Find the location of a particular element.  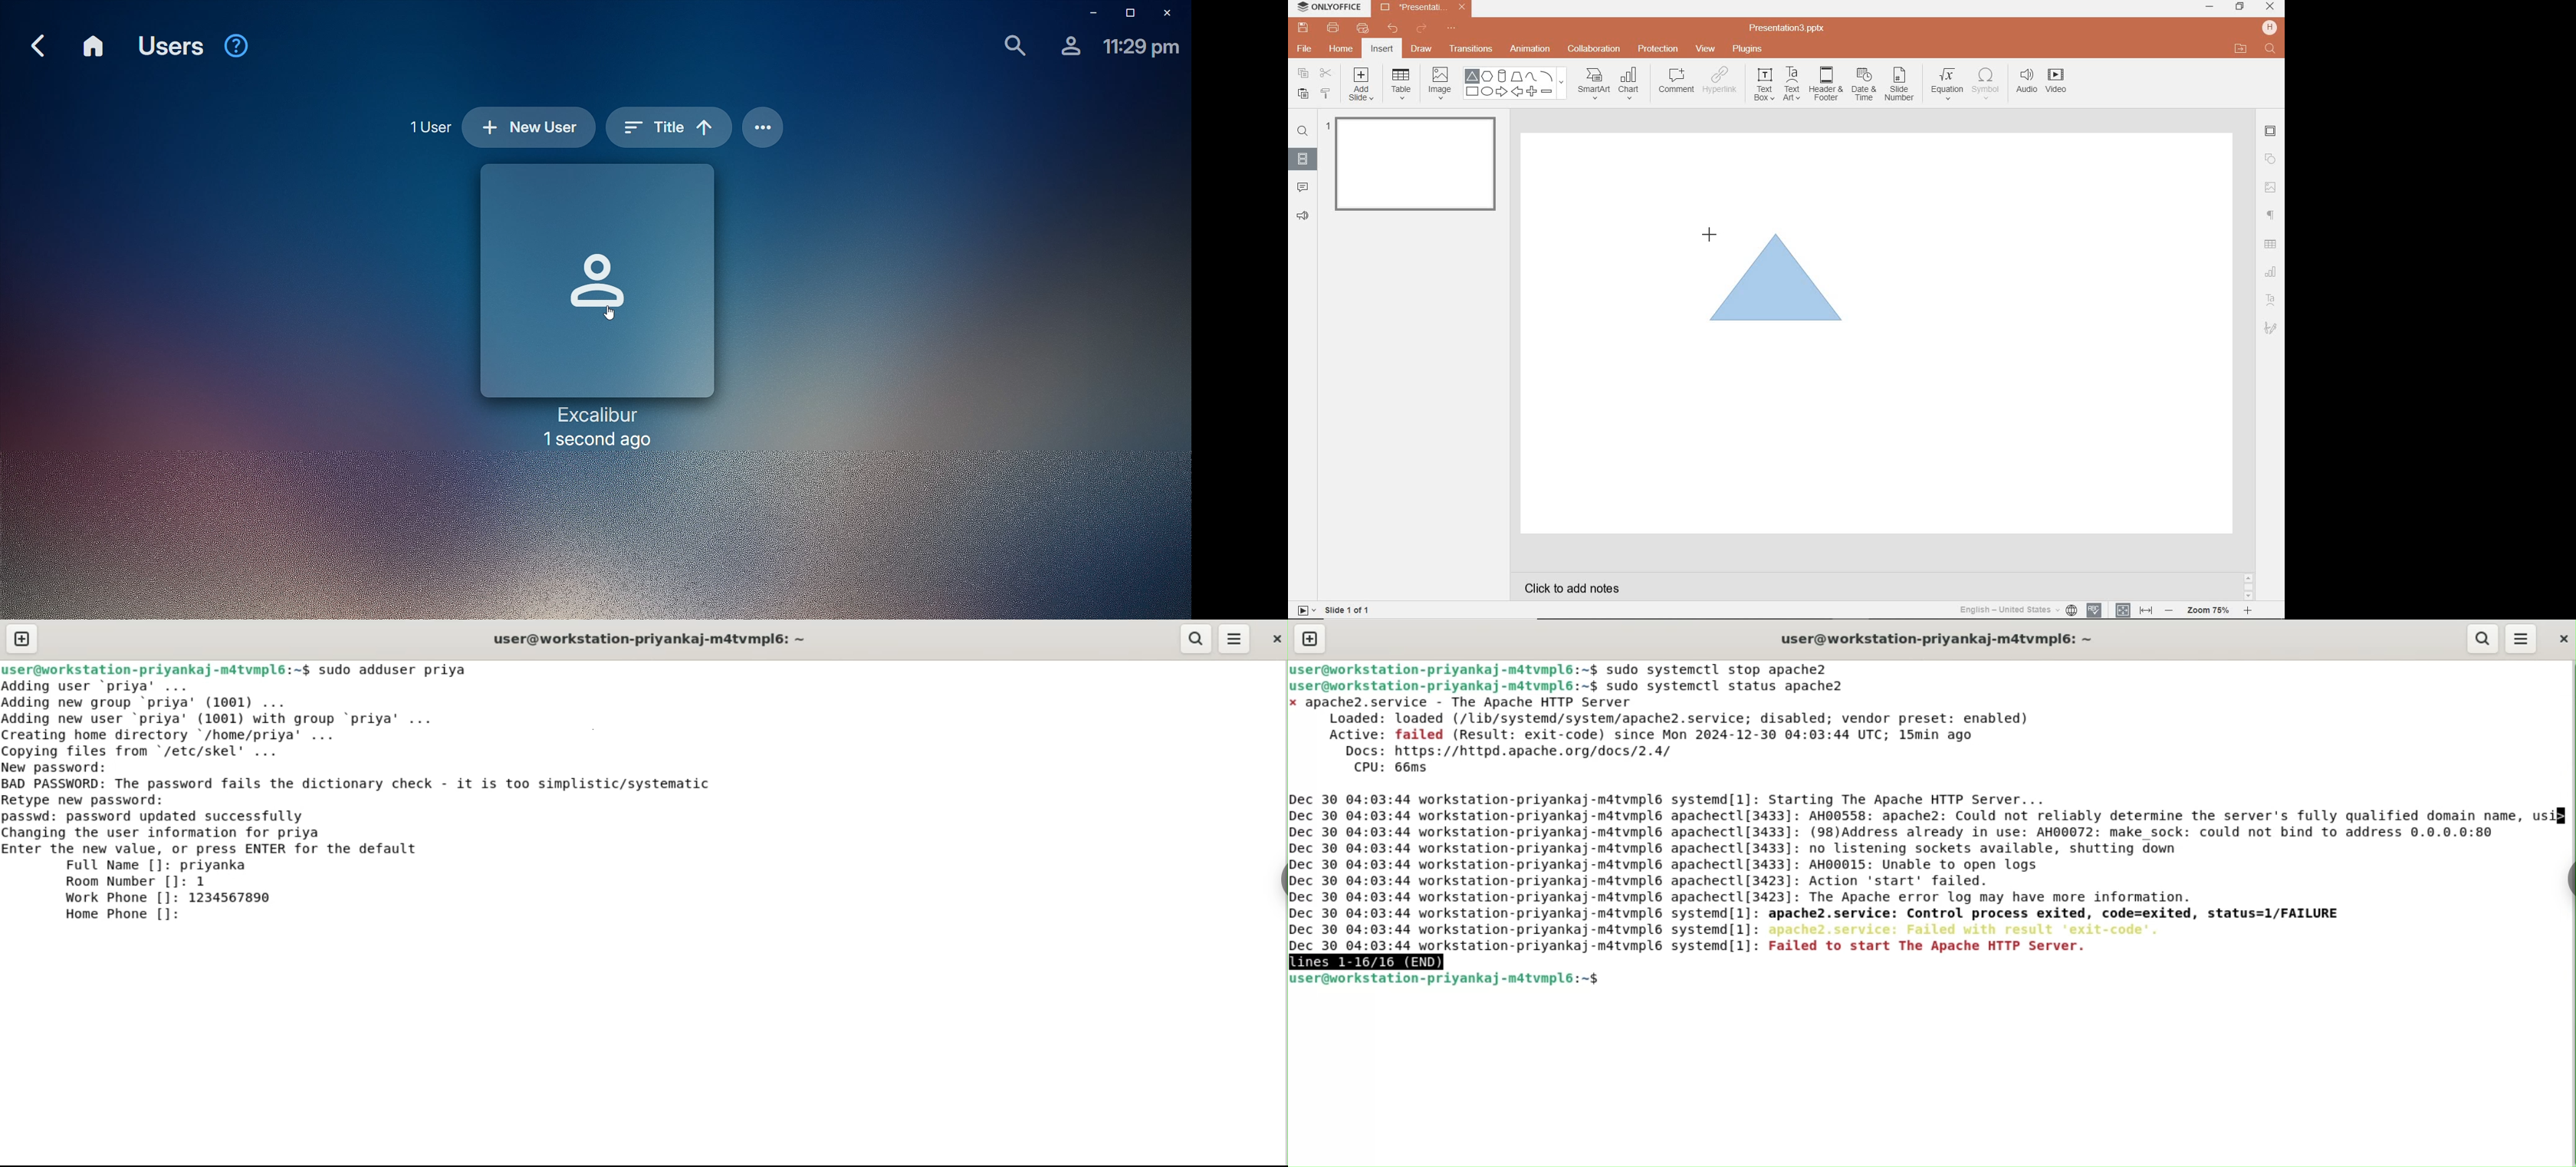

SLIDE NUMBER is located at coordinates (1900, 86).